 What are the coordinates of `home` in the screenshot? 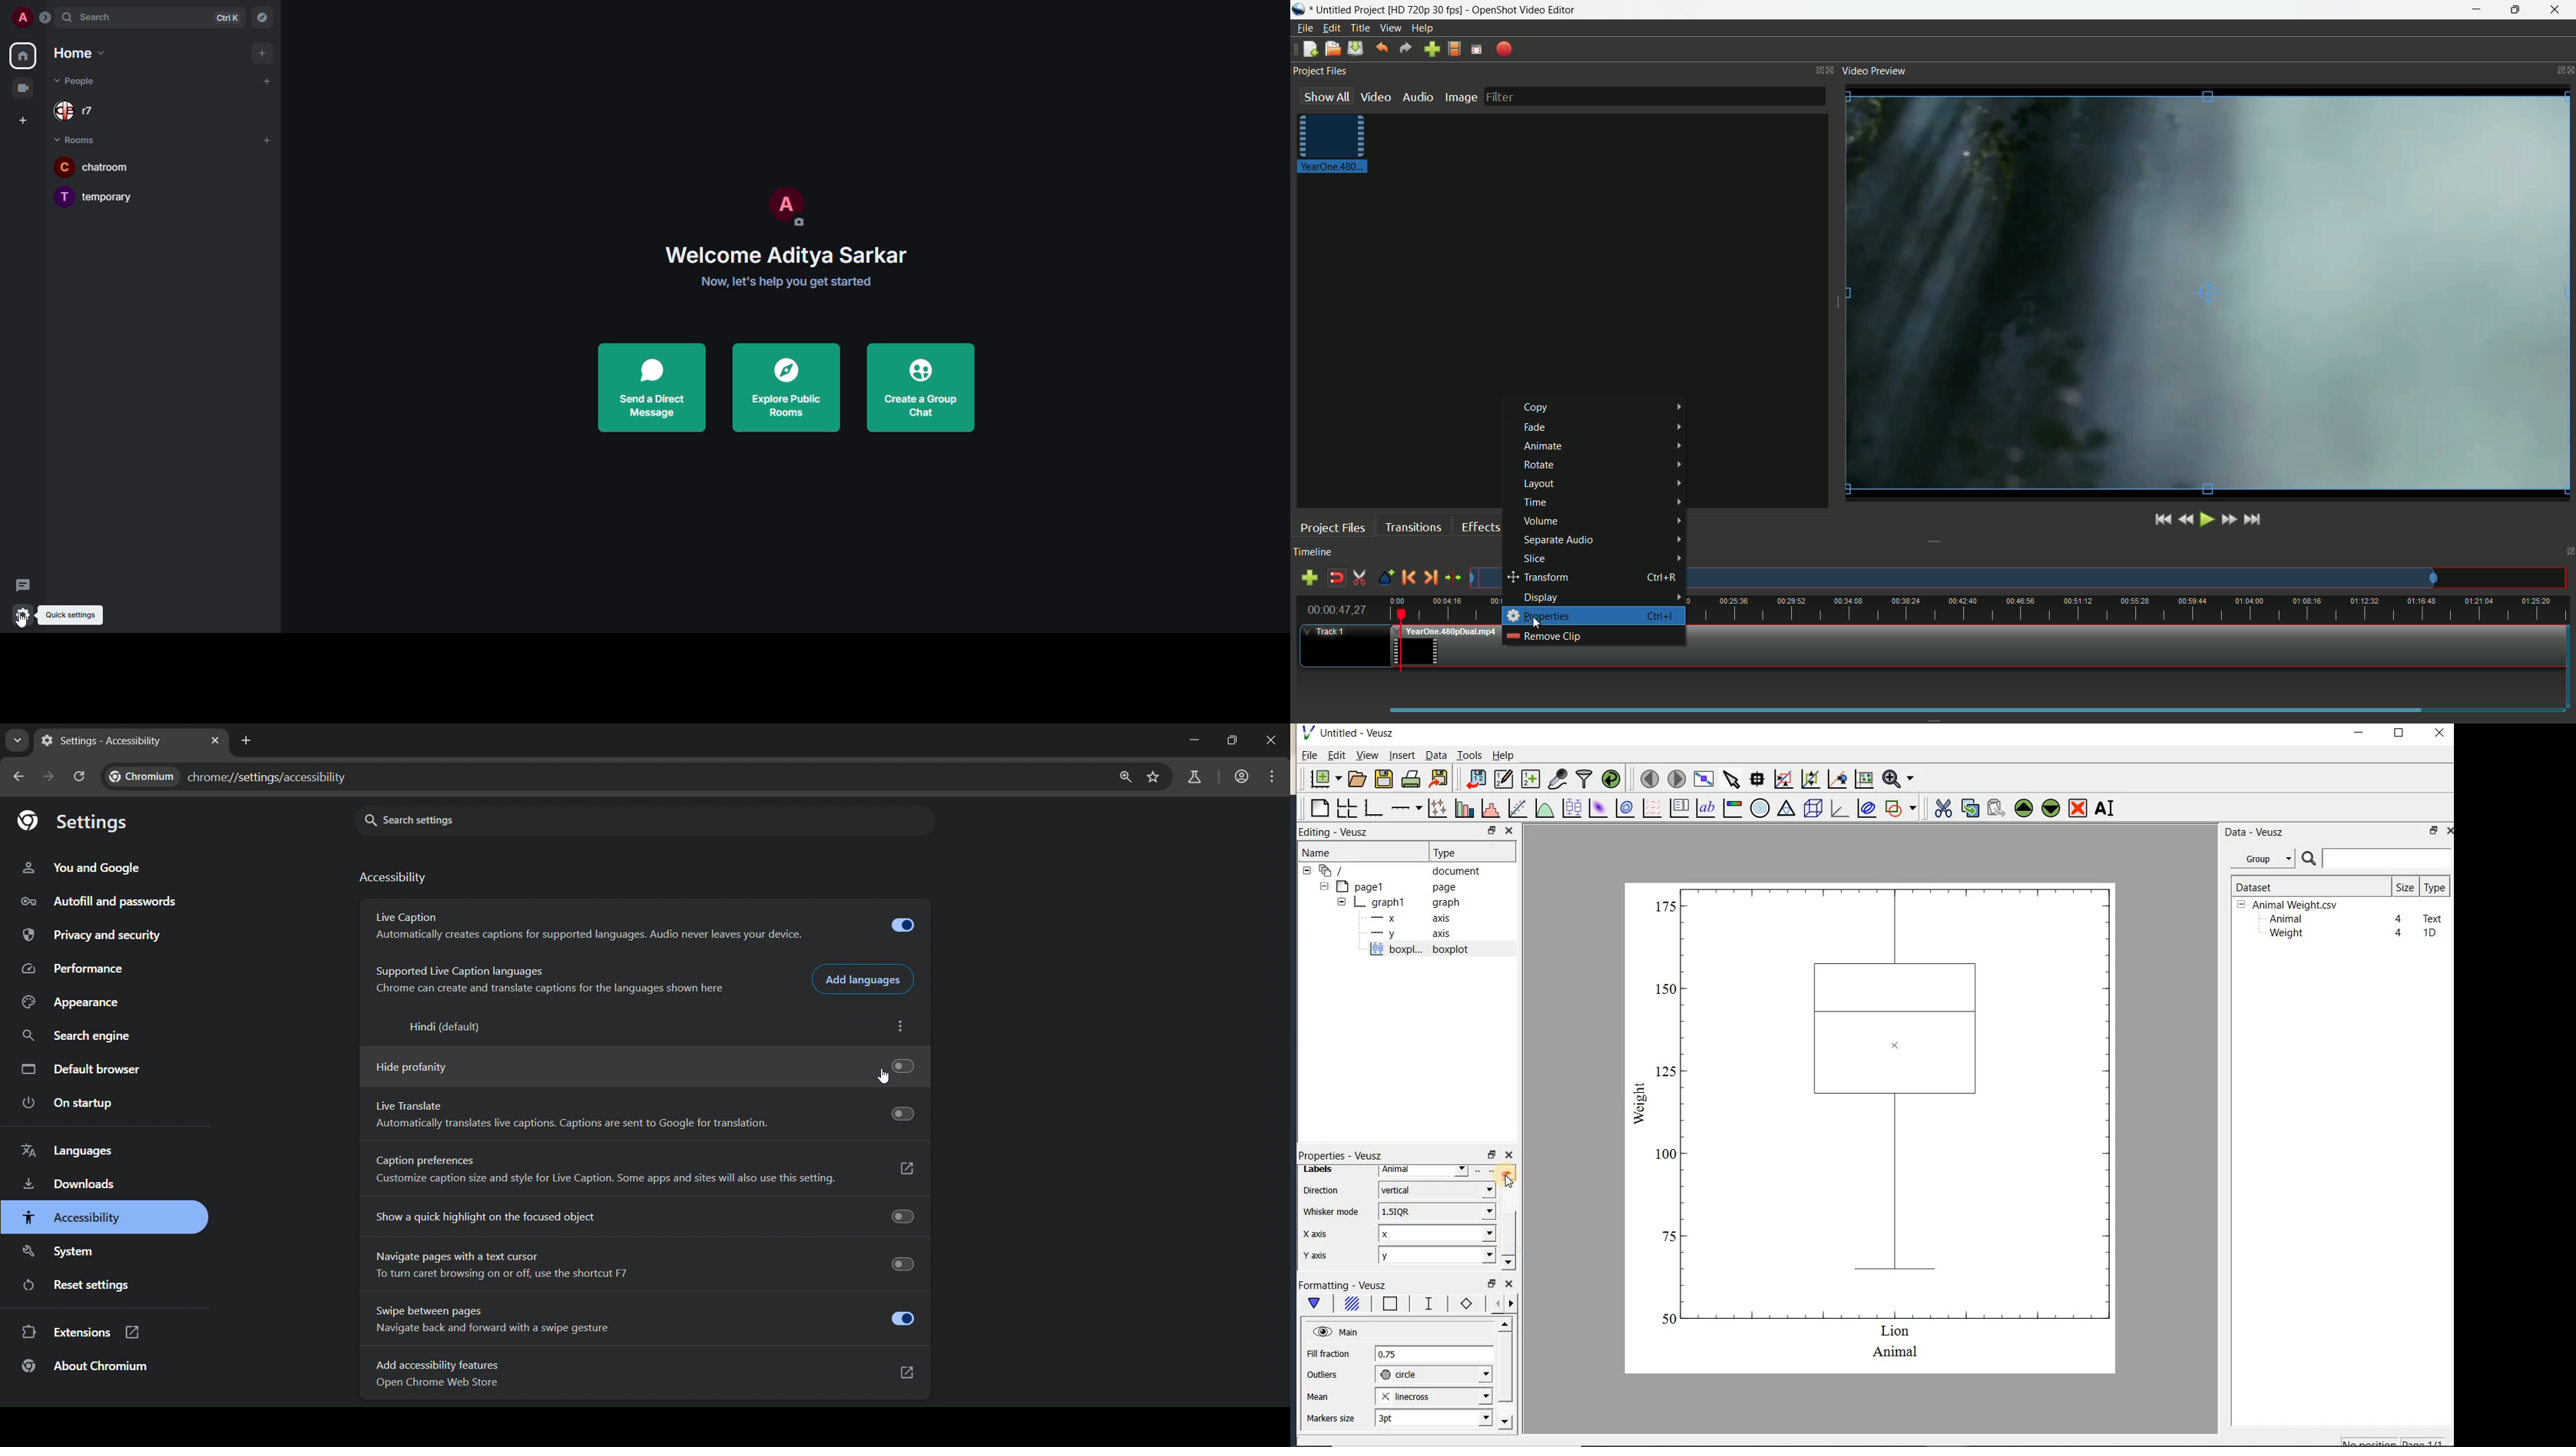 It's located at (24, 54).